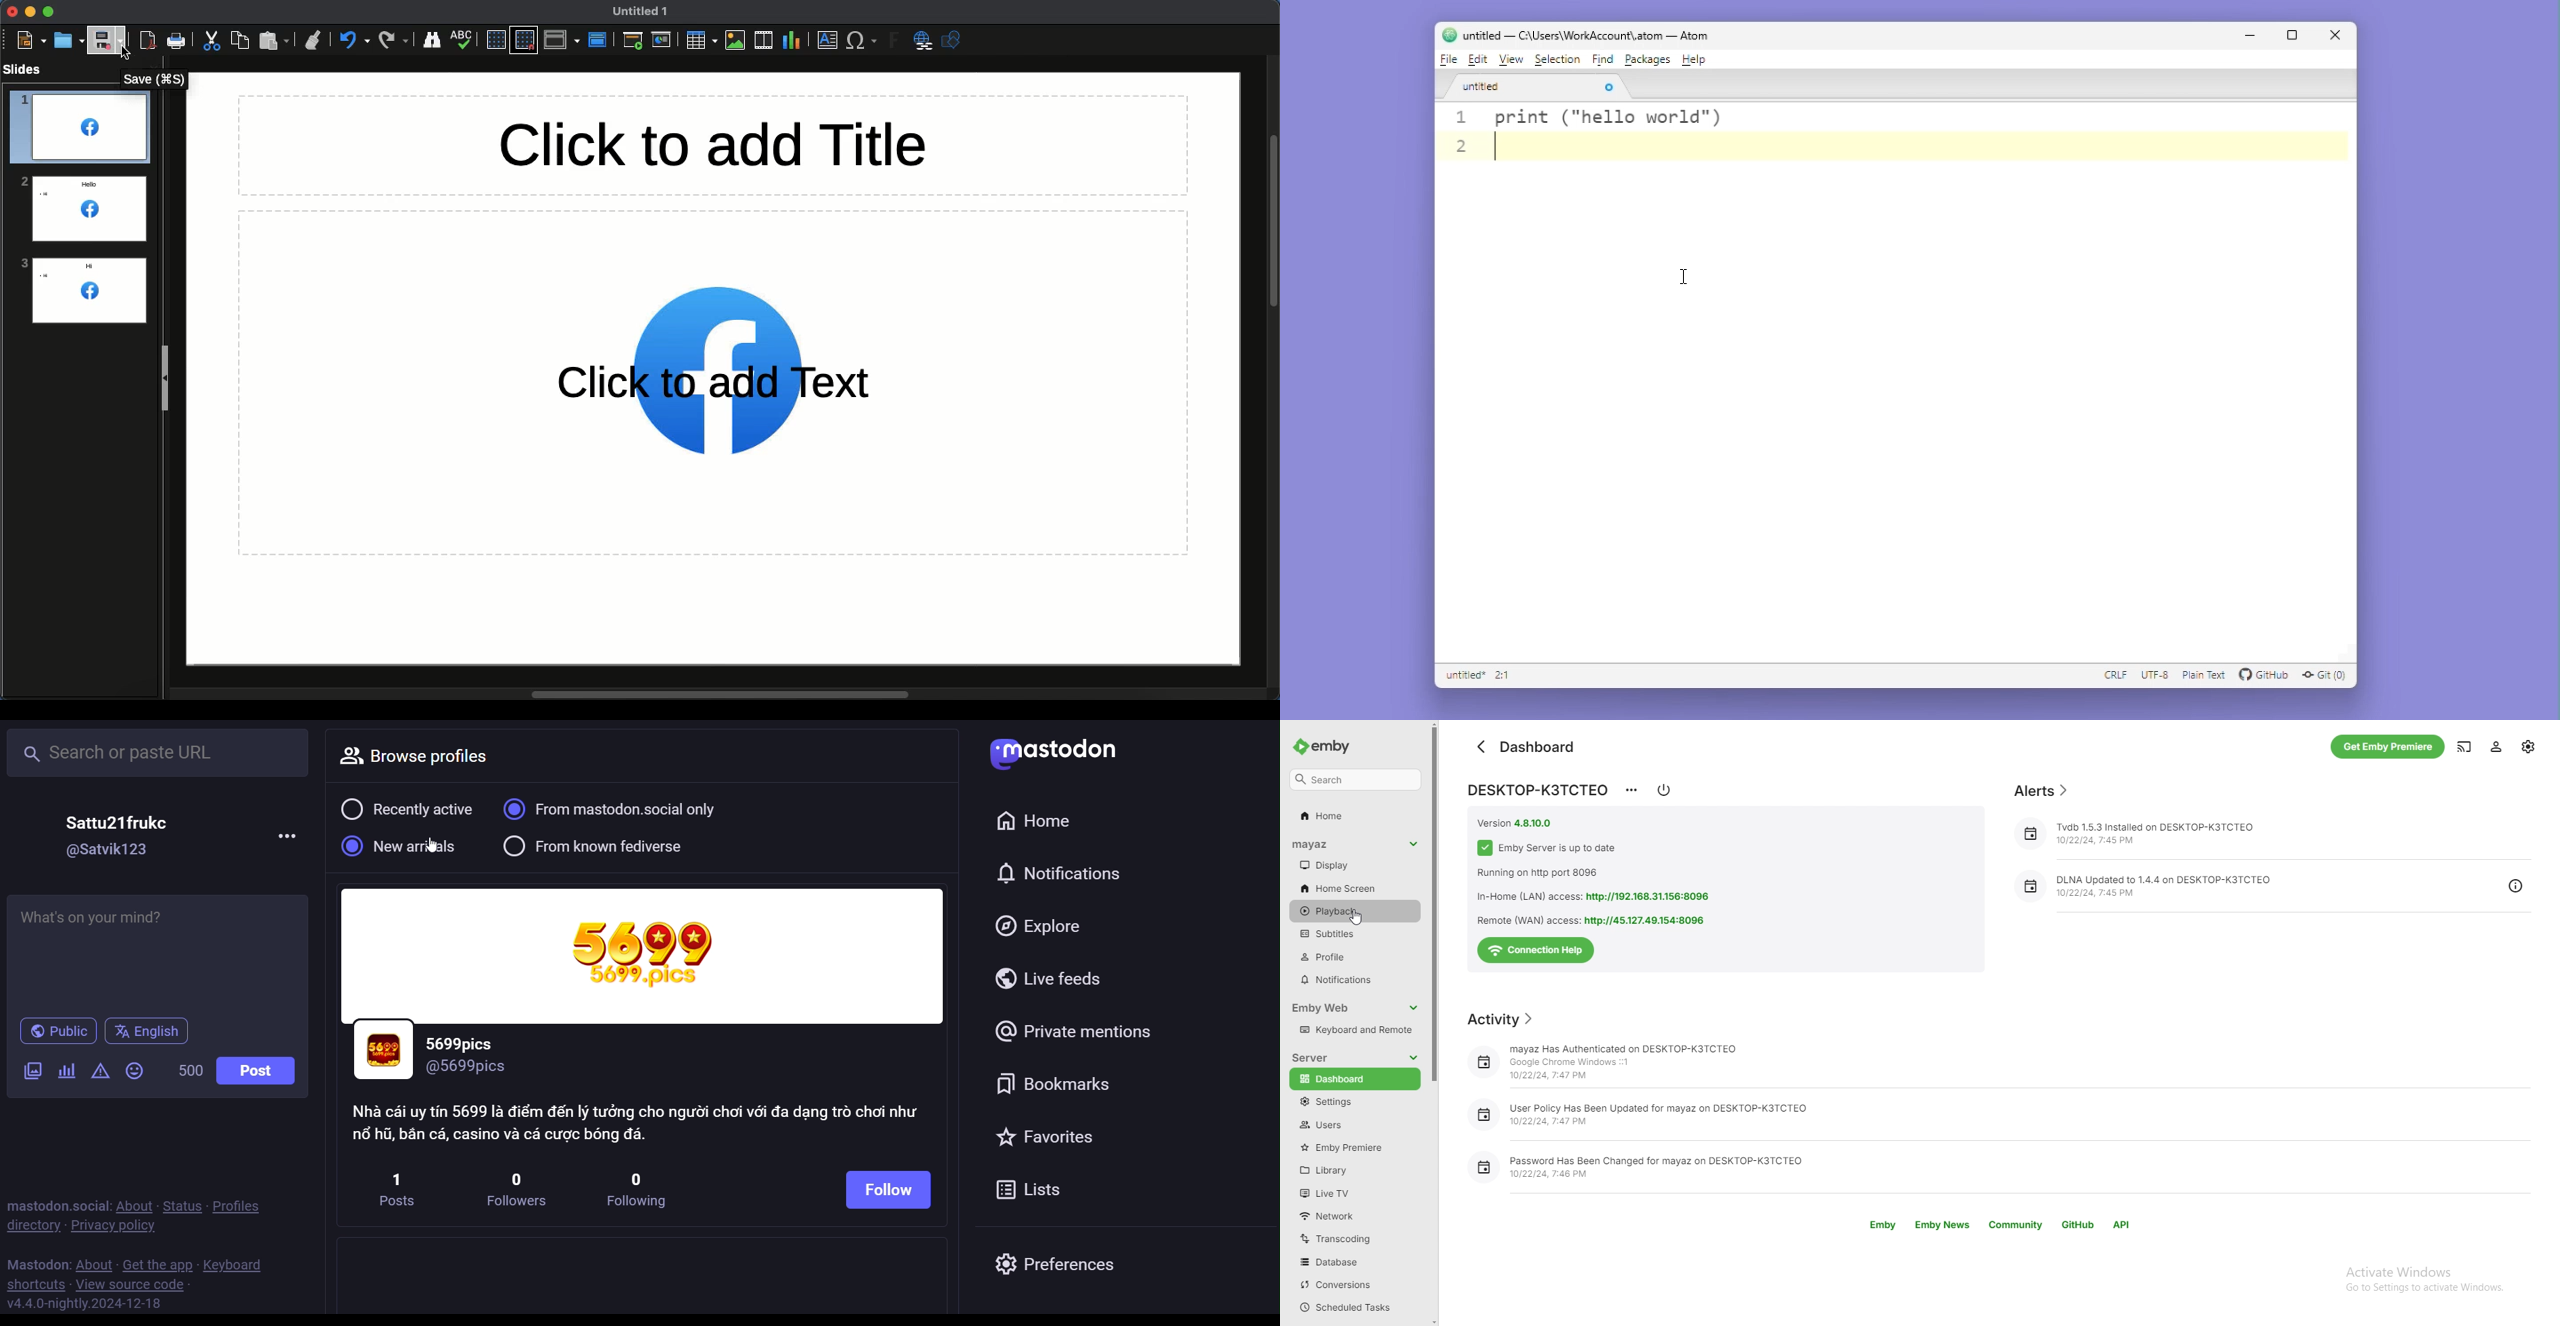 Image resolution: width=2576 pixels, height=1344 pixels. Describe the element at coordinates (382, 1051) in the screenshot. I see `profile picture` at that location.